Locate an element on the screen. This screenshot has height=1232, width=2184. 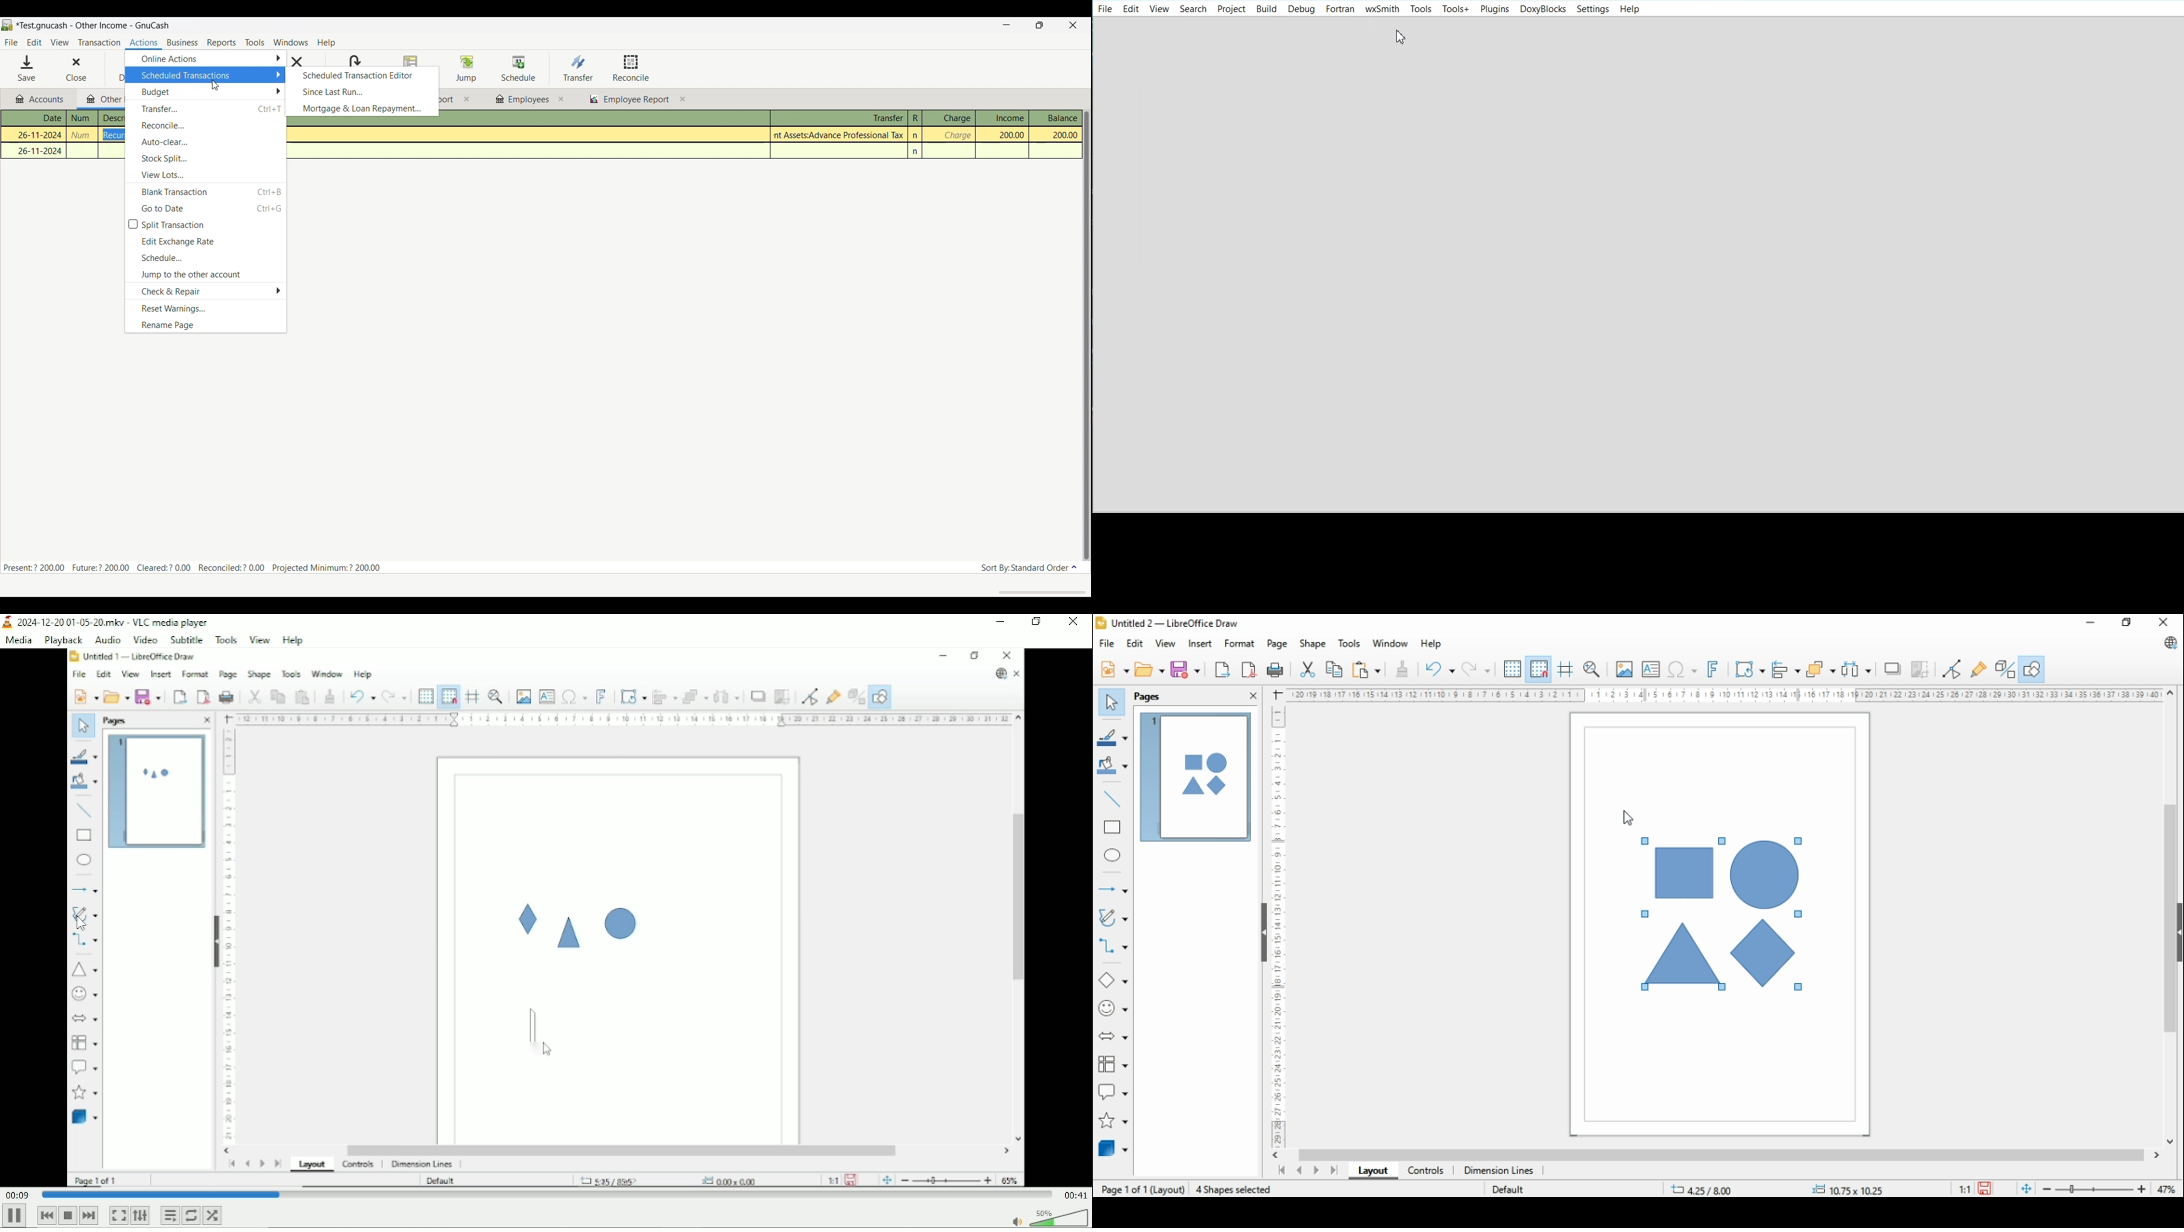
Current tab highlight is located at coordinates (99, 98).